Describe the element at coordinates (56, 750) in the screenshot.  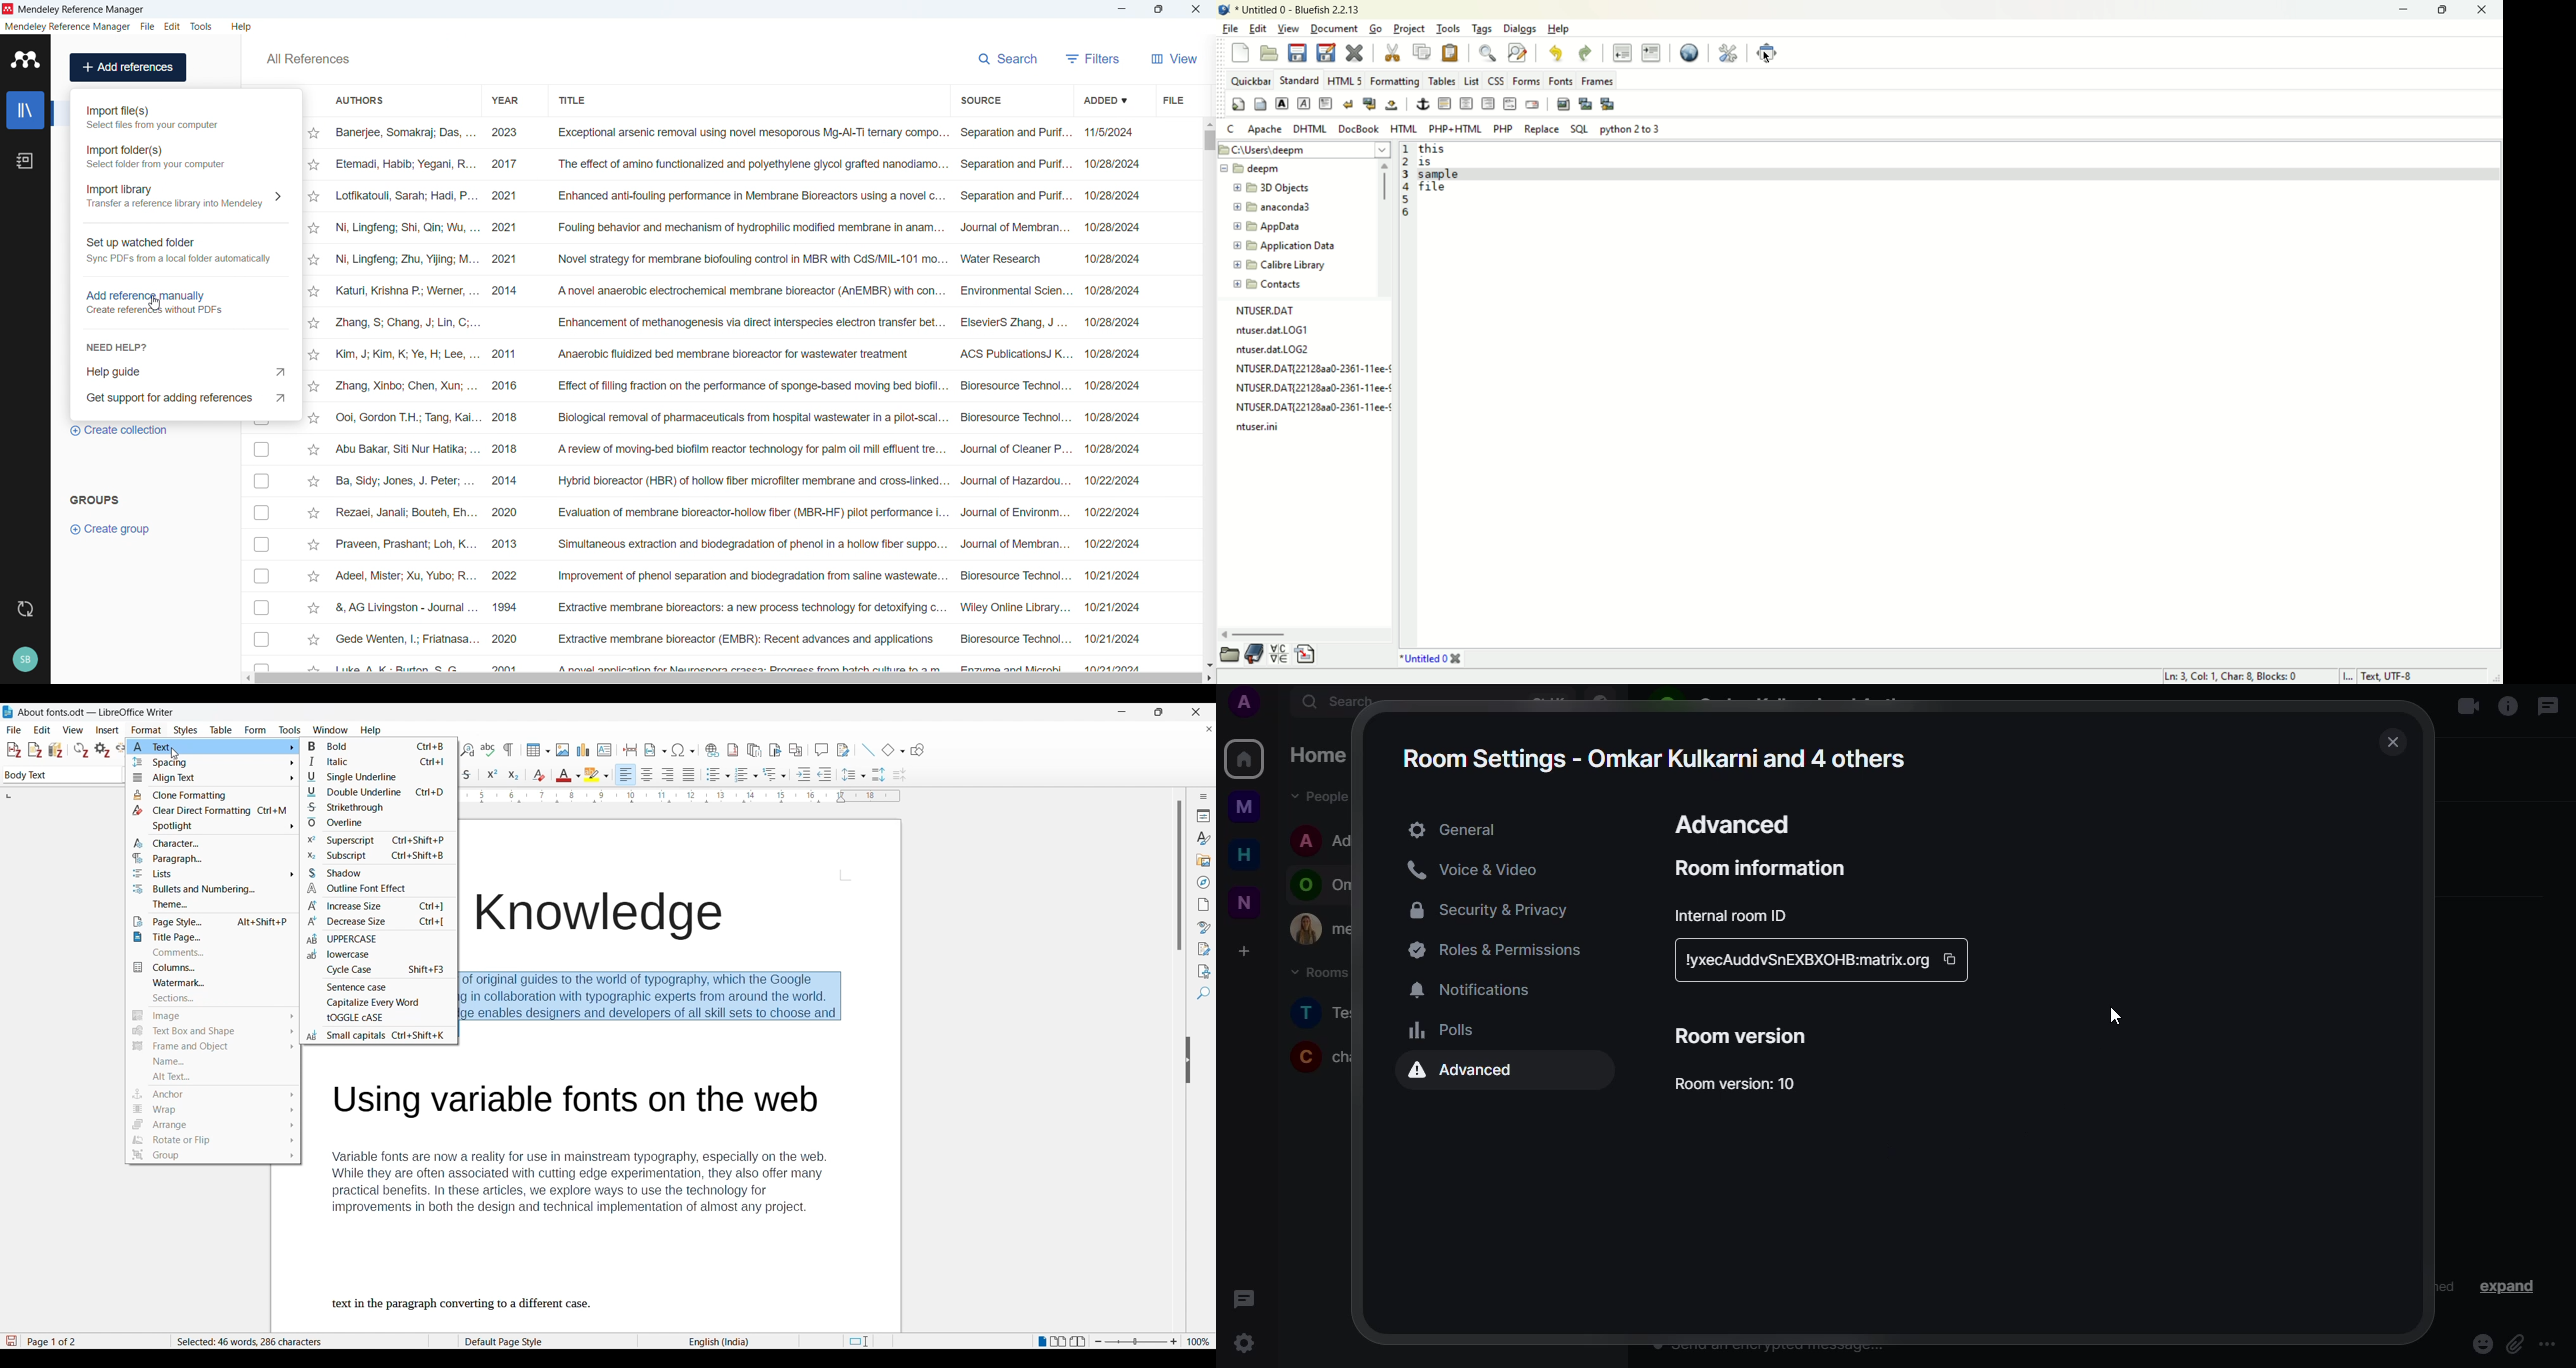
I see `Add\Edit bibliography` at that location.